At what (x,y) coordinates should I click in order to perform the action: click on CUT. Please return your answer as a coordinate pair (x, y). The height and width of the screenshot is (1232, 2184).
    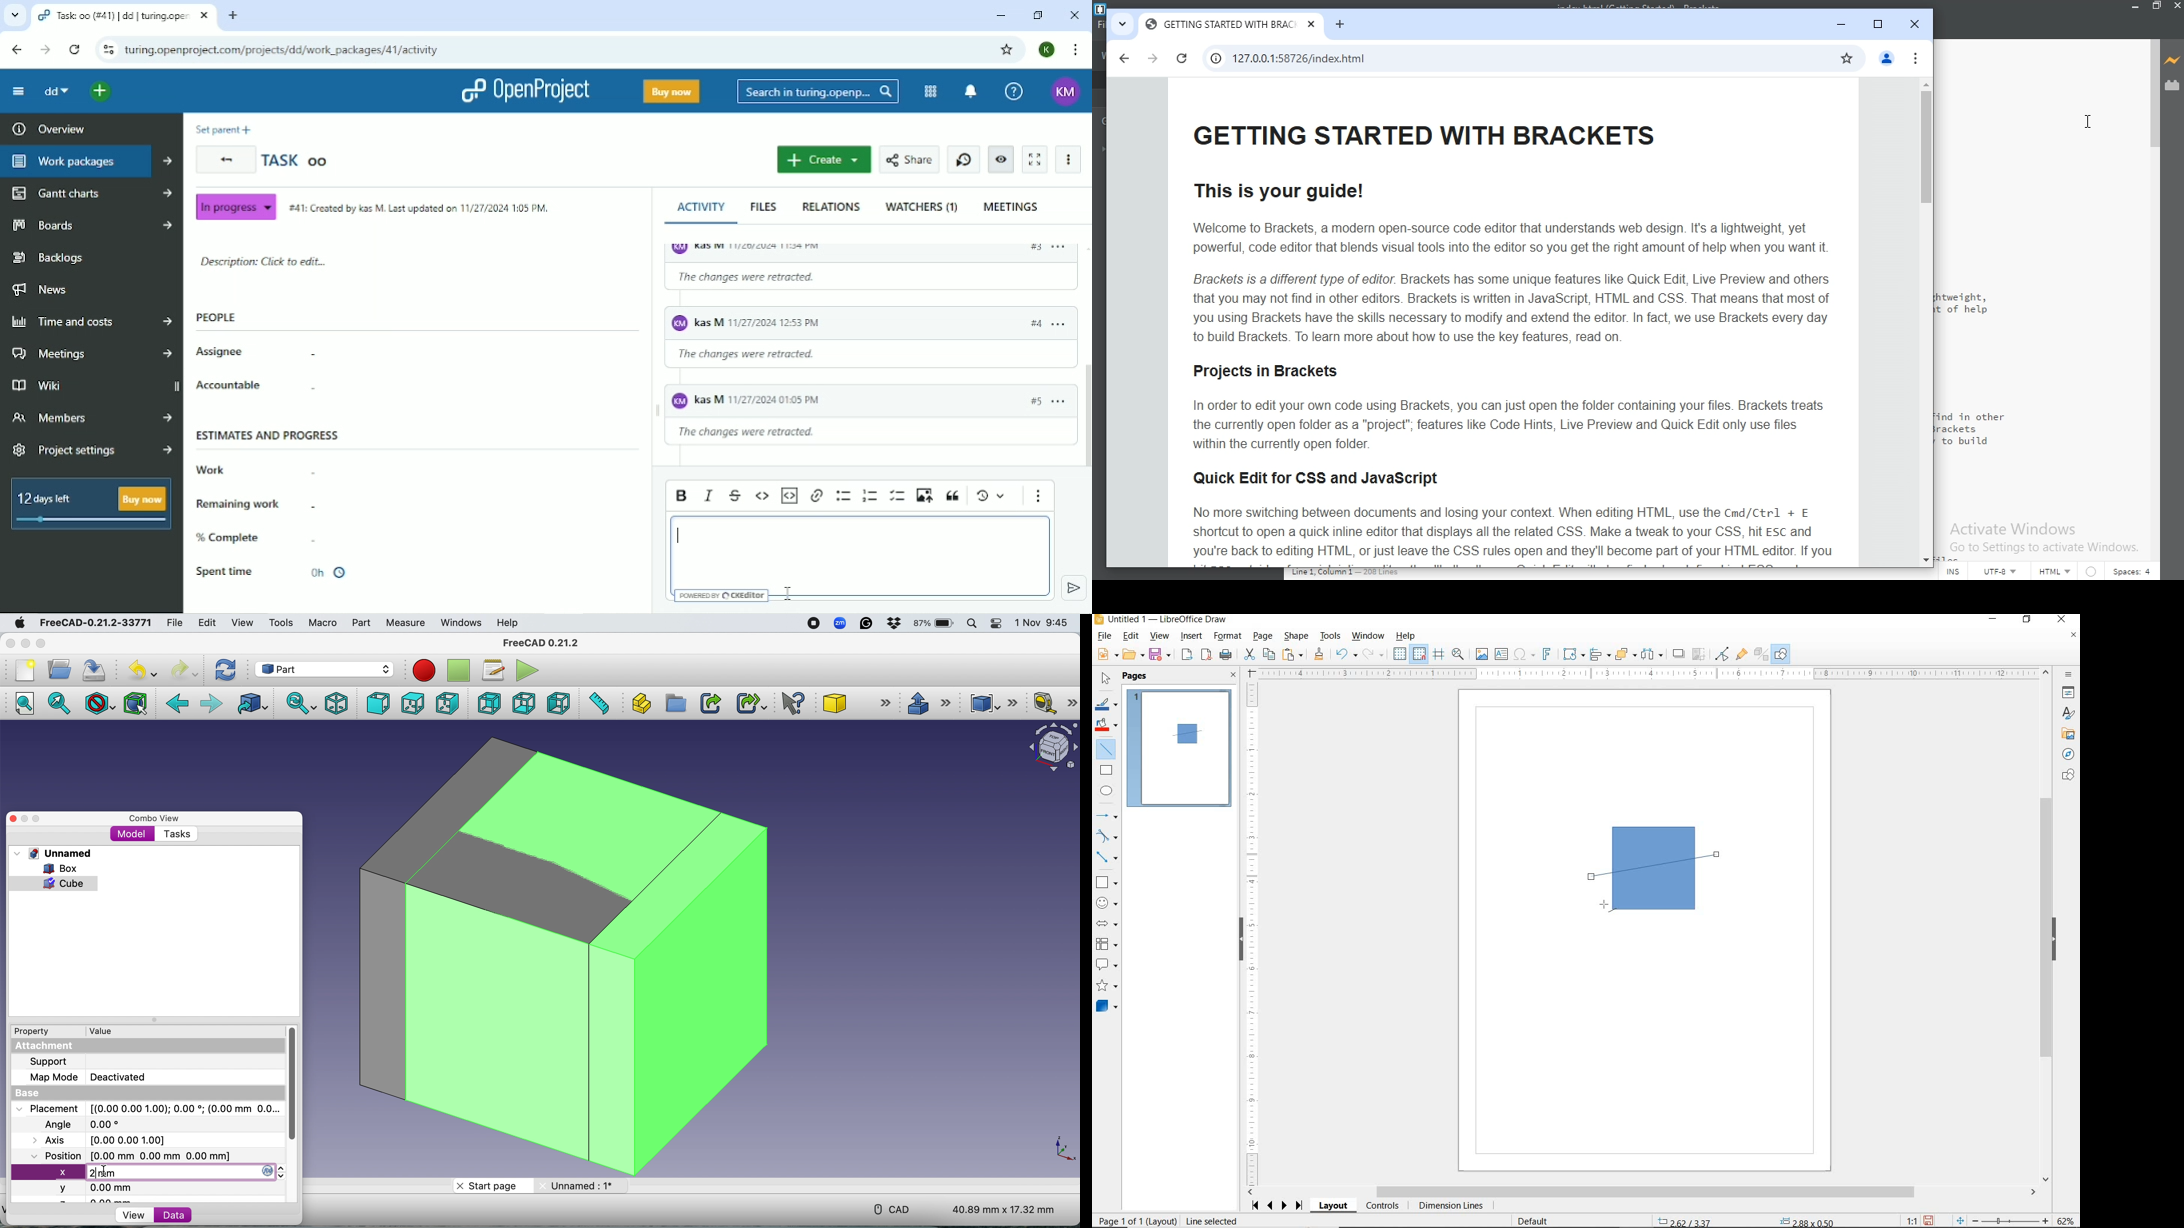
    Looking at the image, I should click on (1249, 655).